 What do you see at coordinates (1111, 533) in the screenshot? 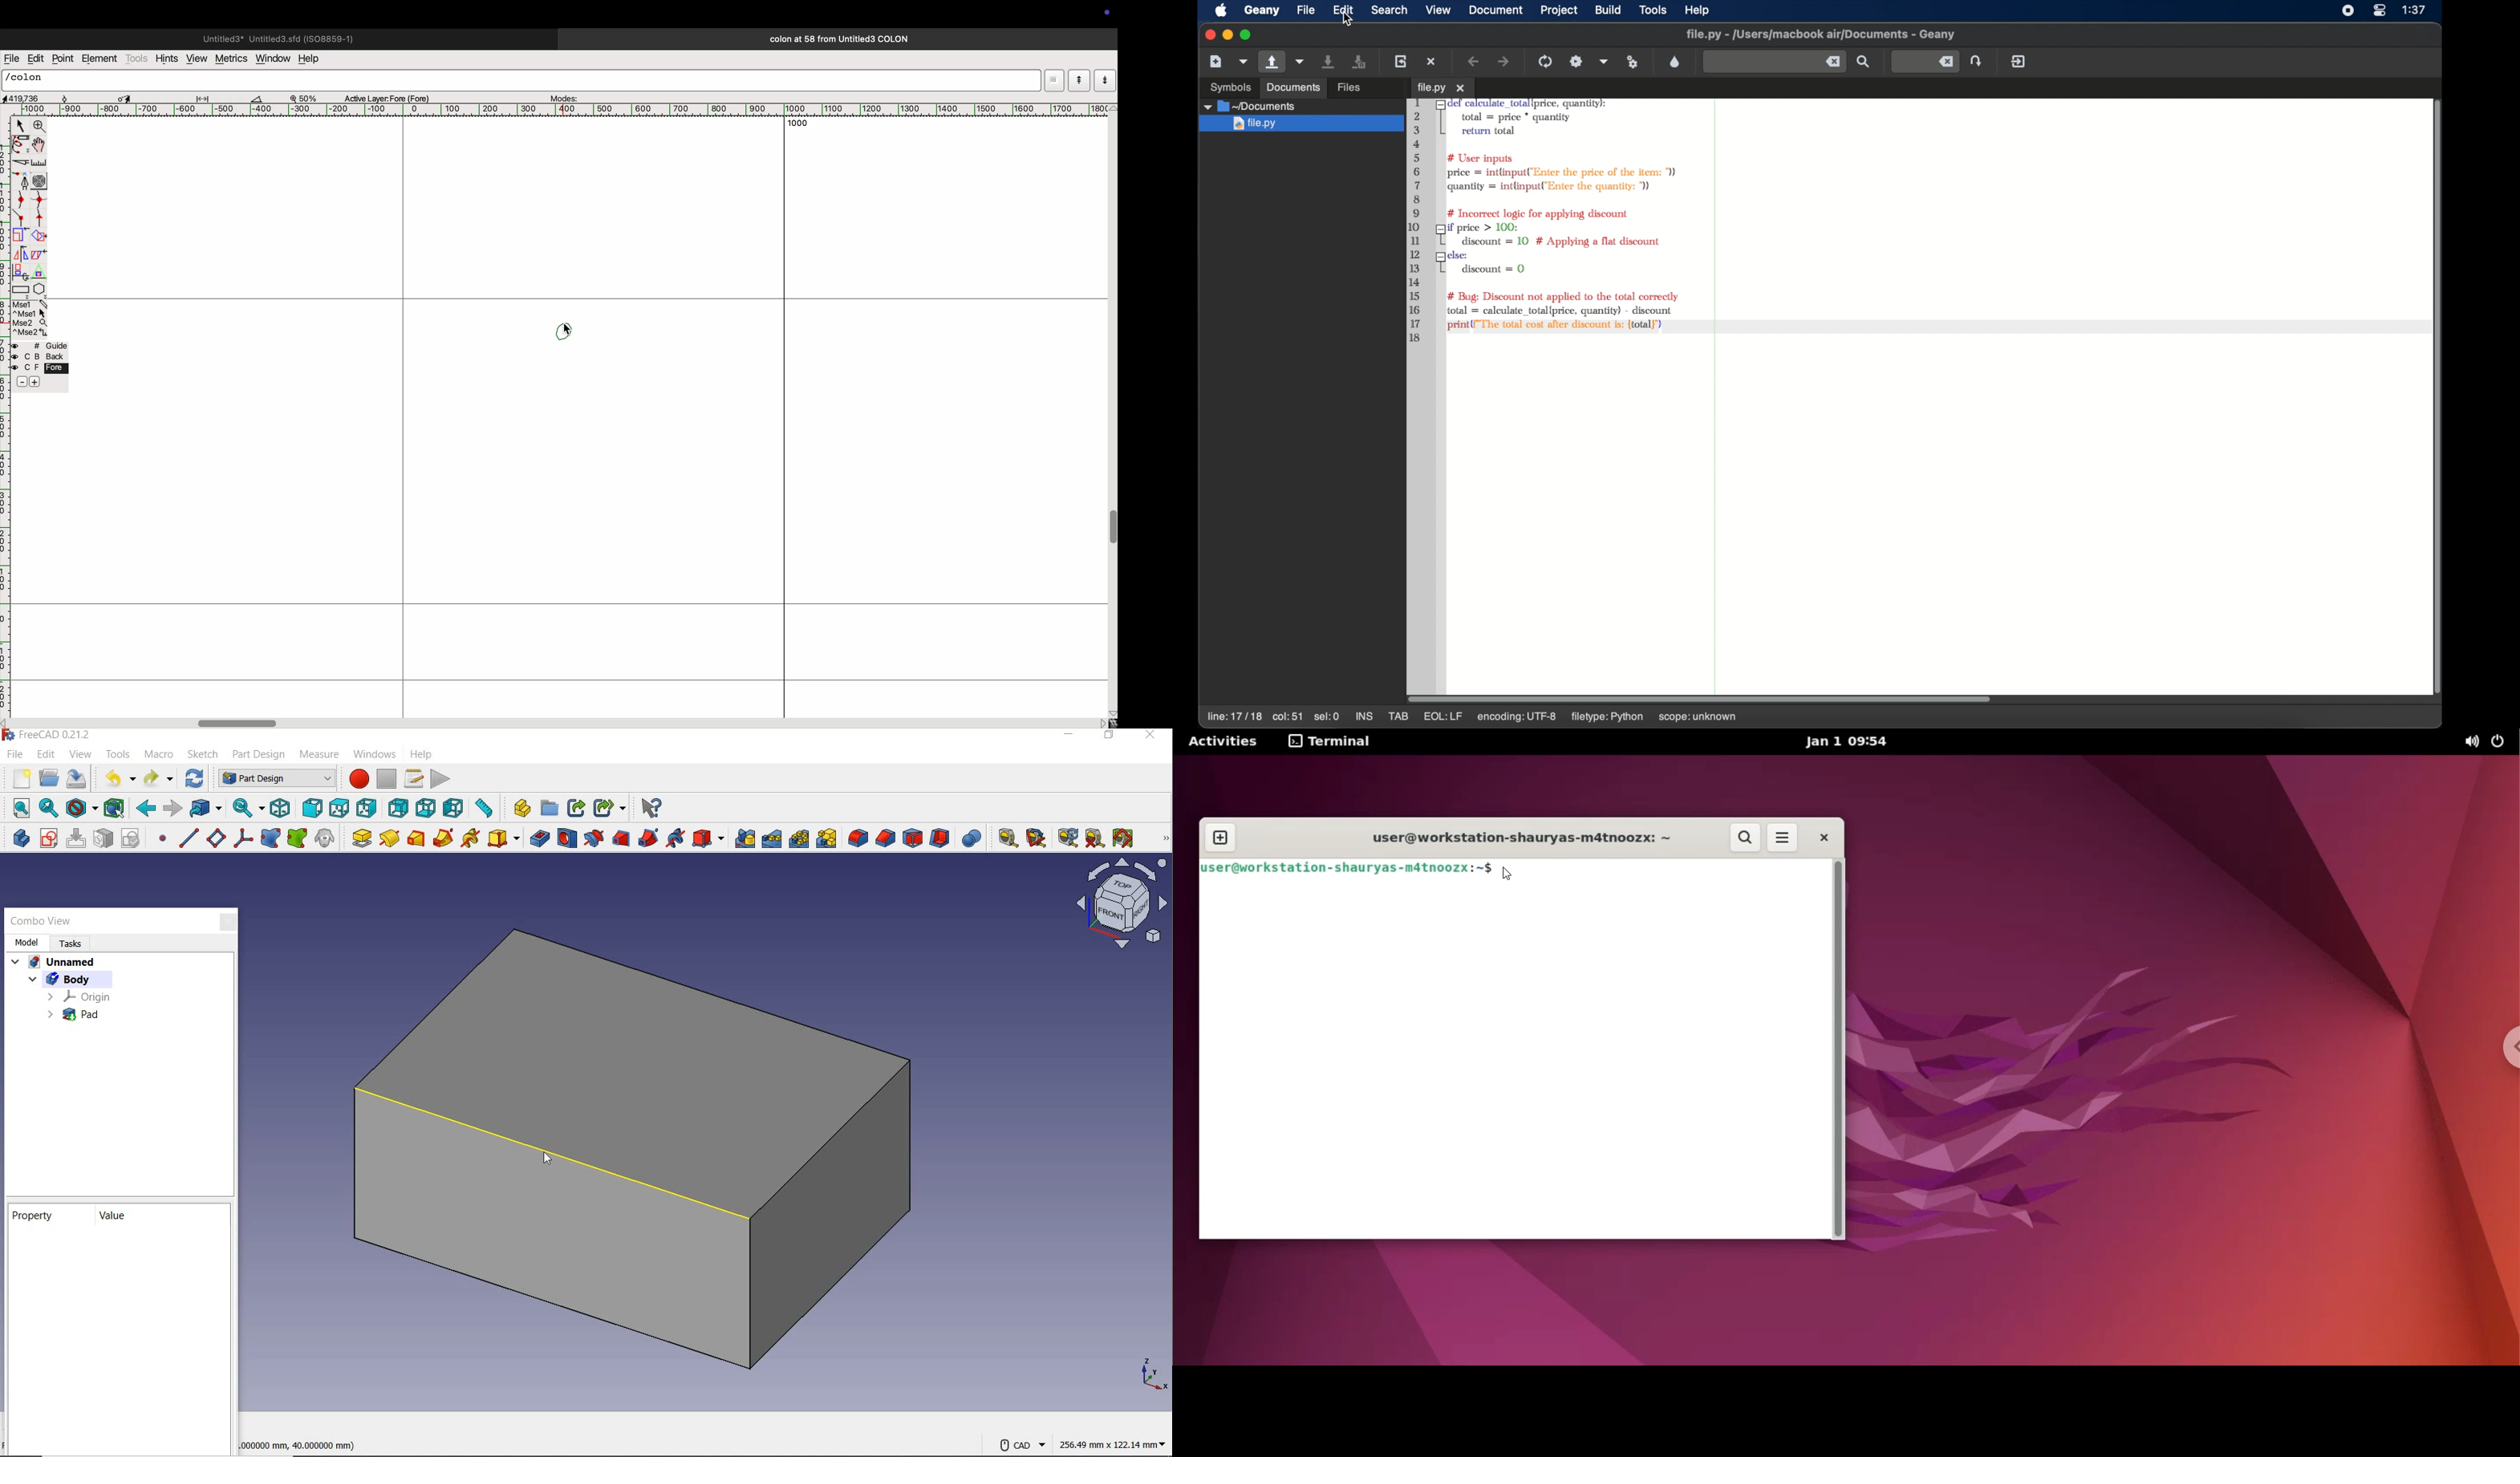
I see `toogle` at bounding box center [1111, 533].